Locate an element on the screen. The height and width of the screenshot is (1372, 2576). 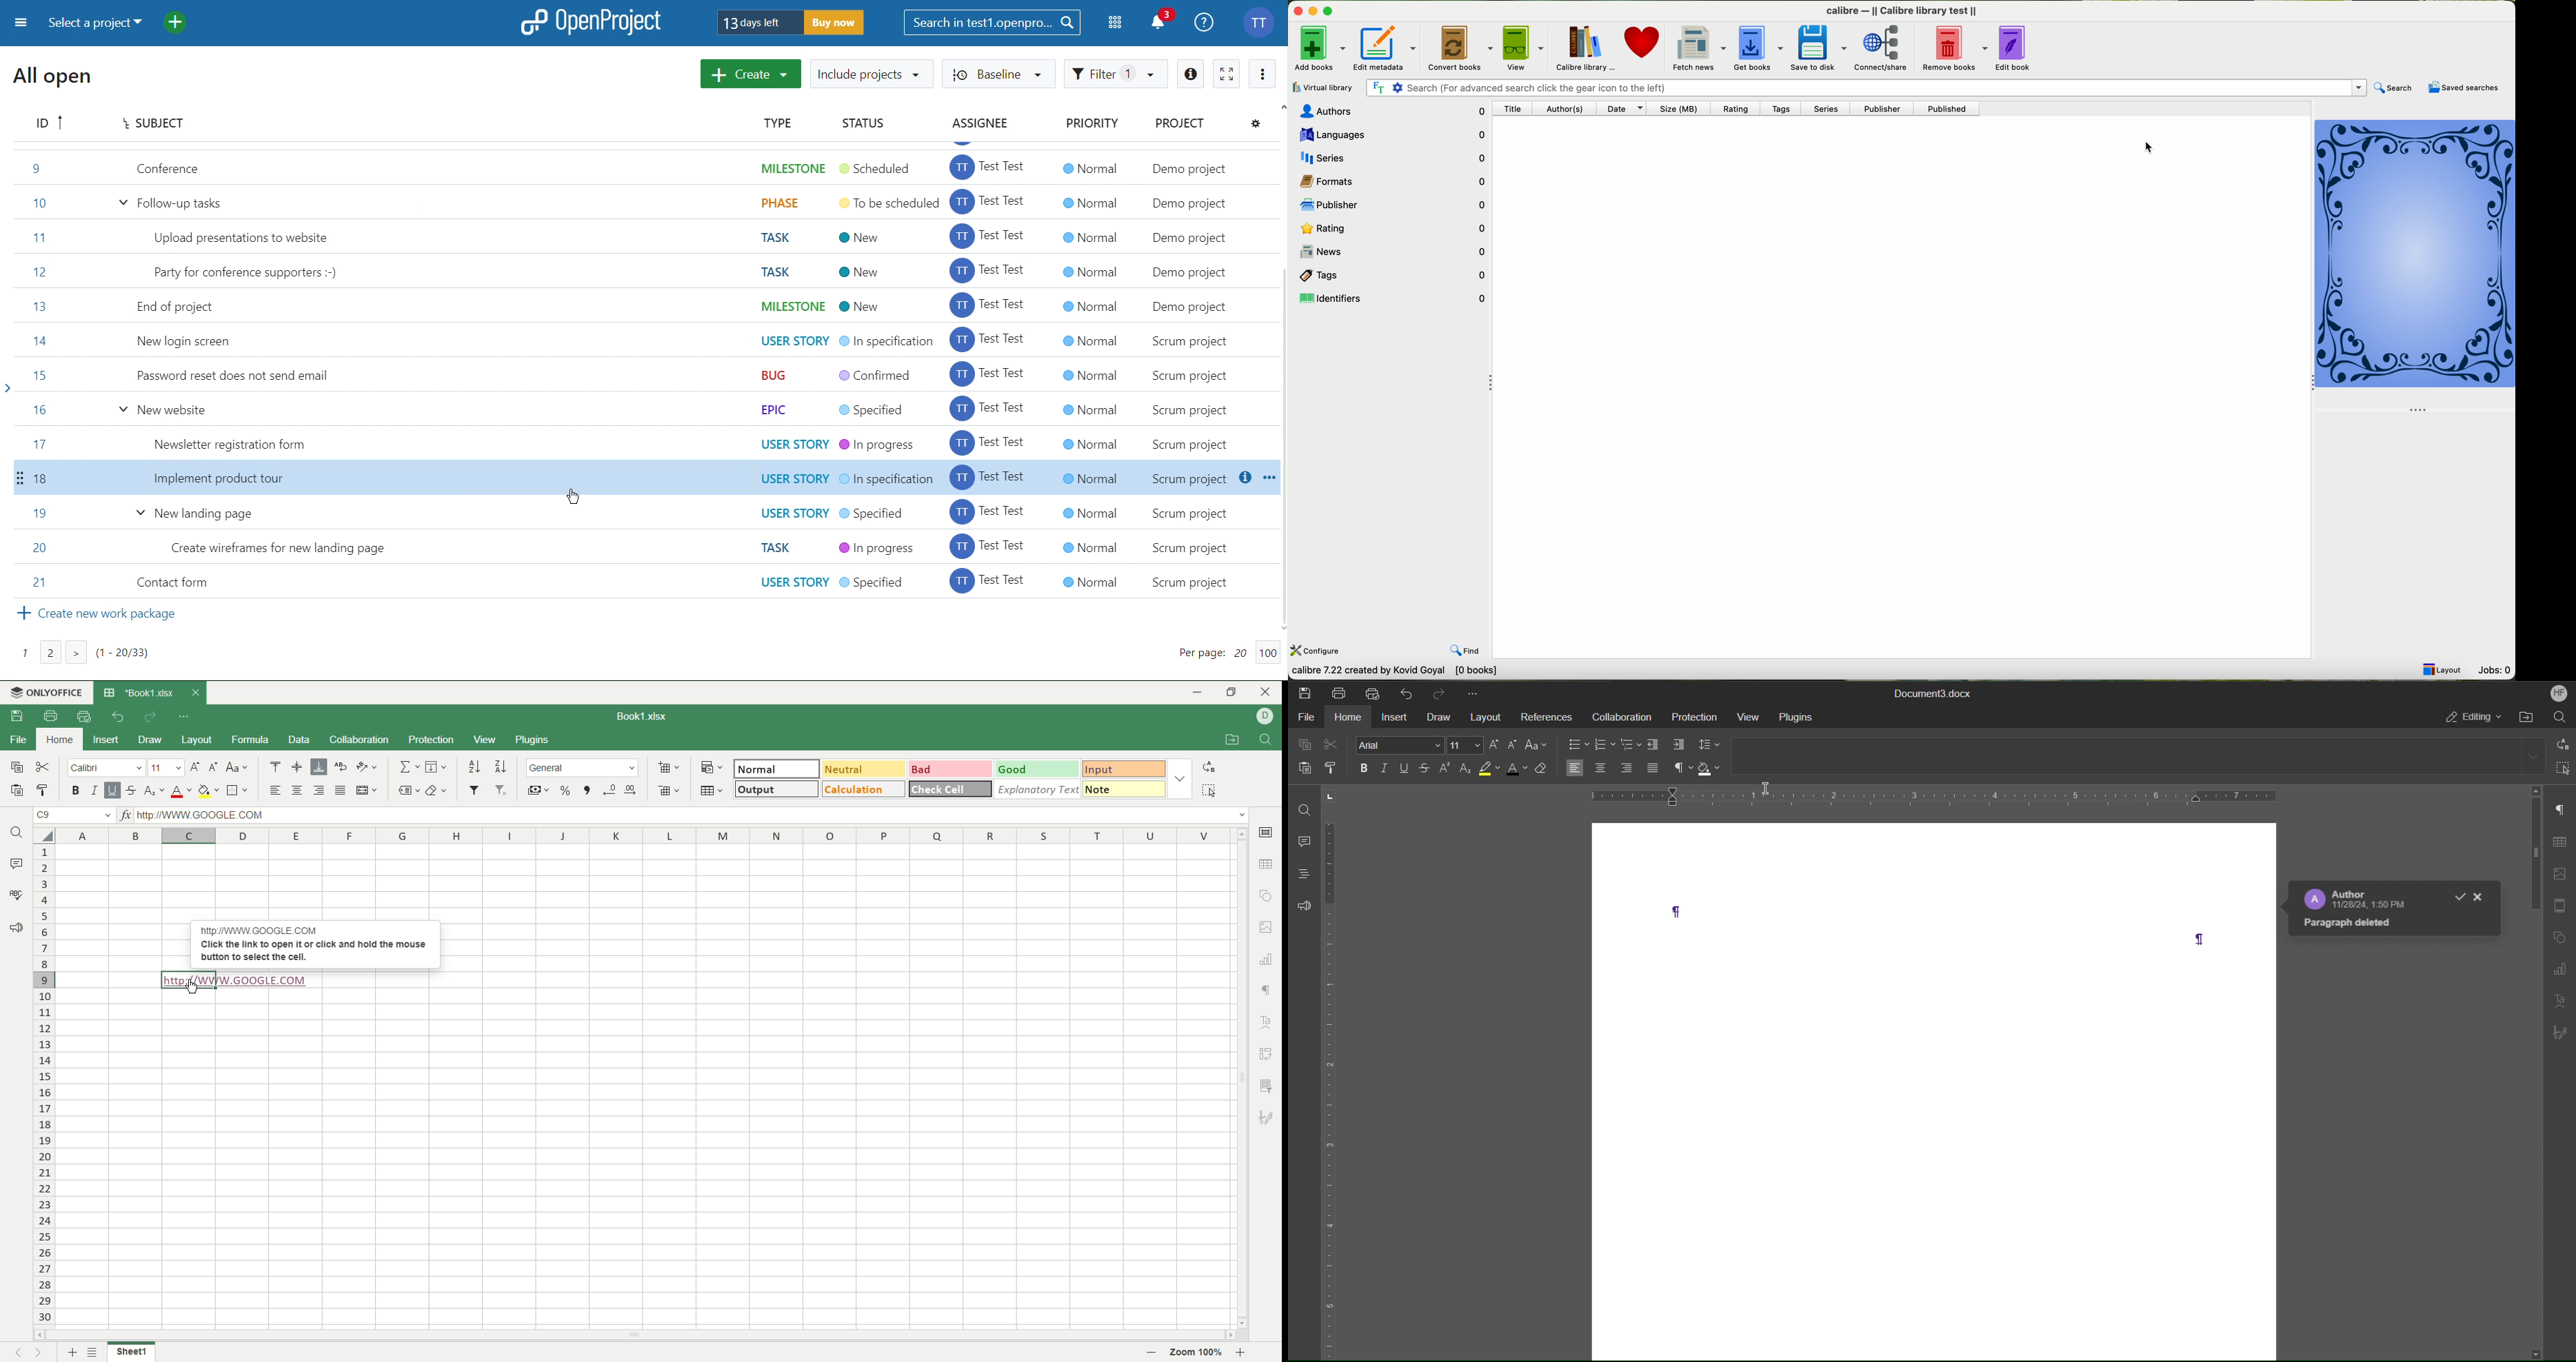
find is located at coordinates (16, 831).